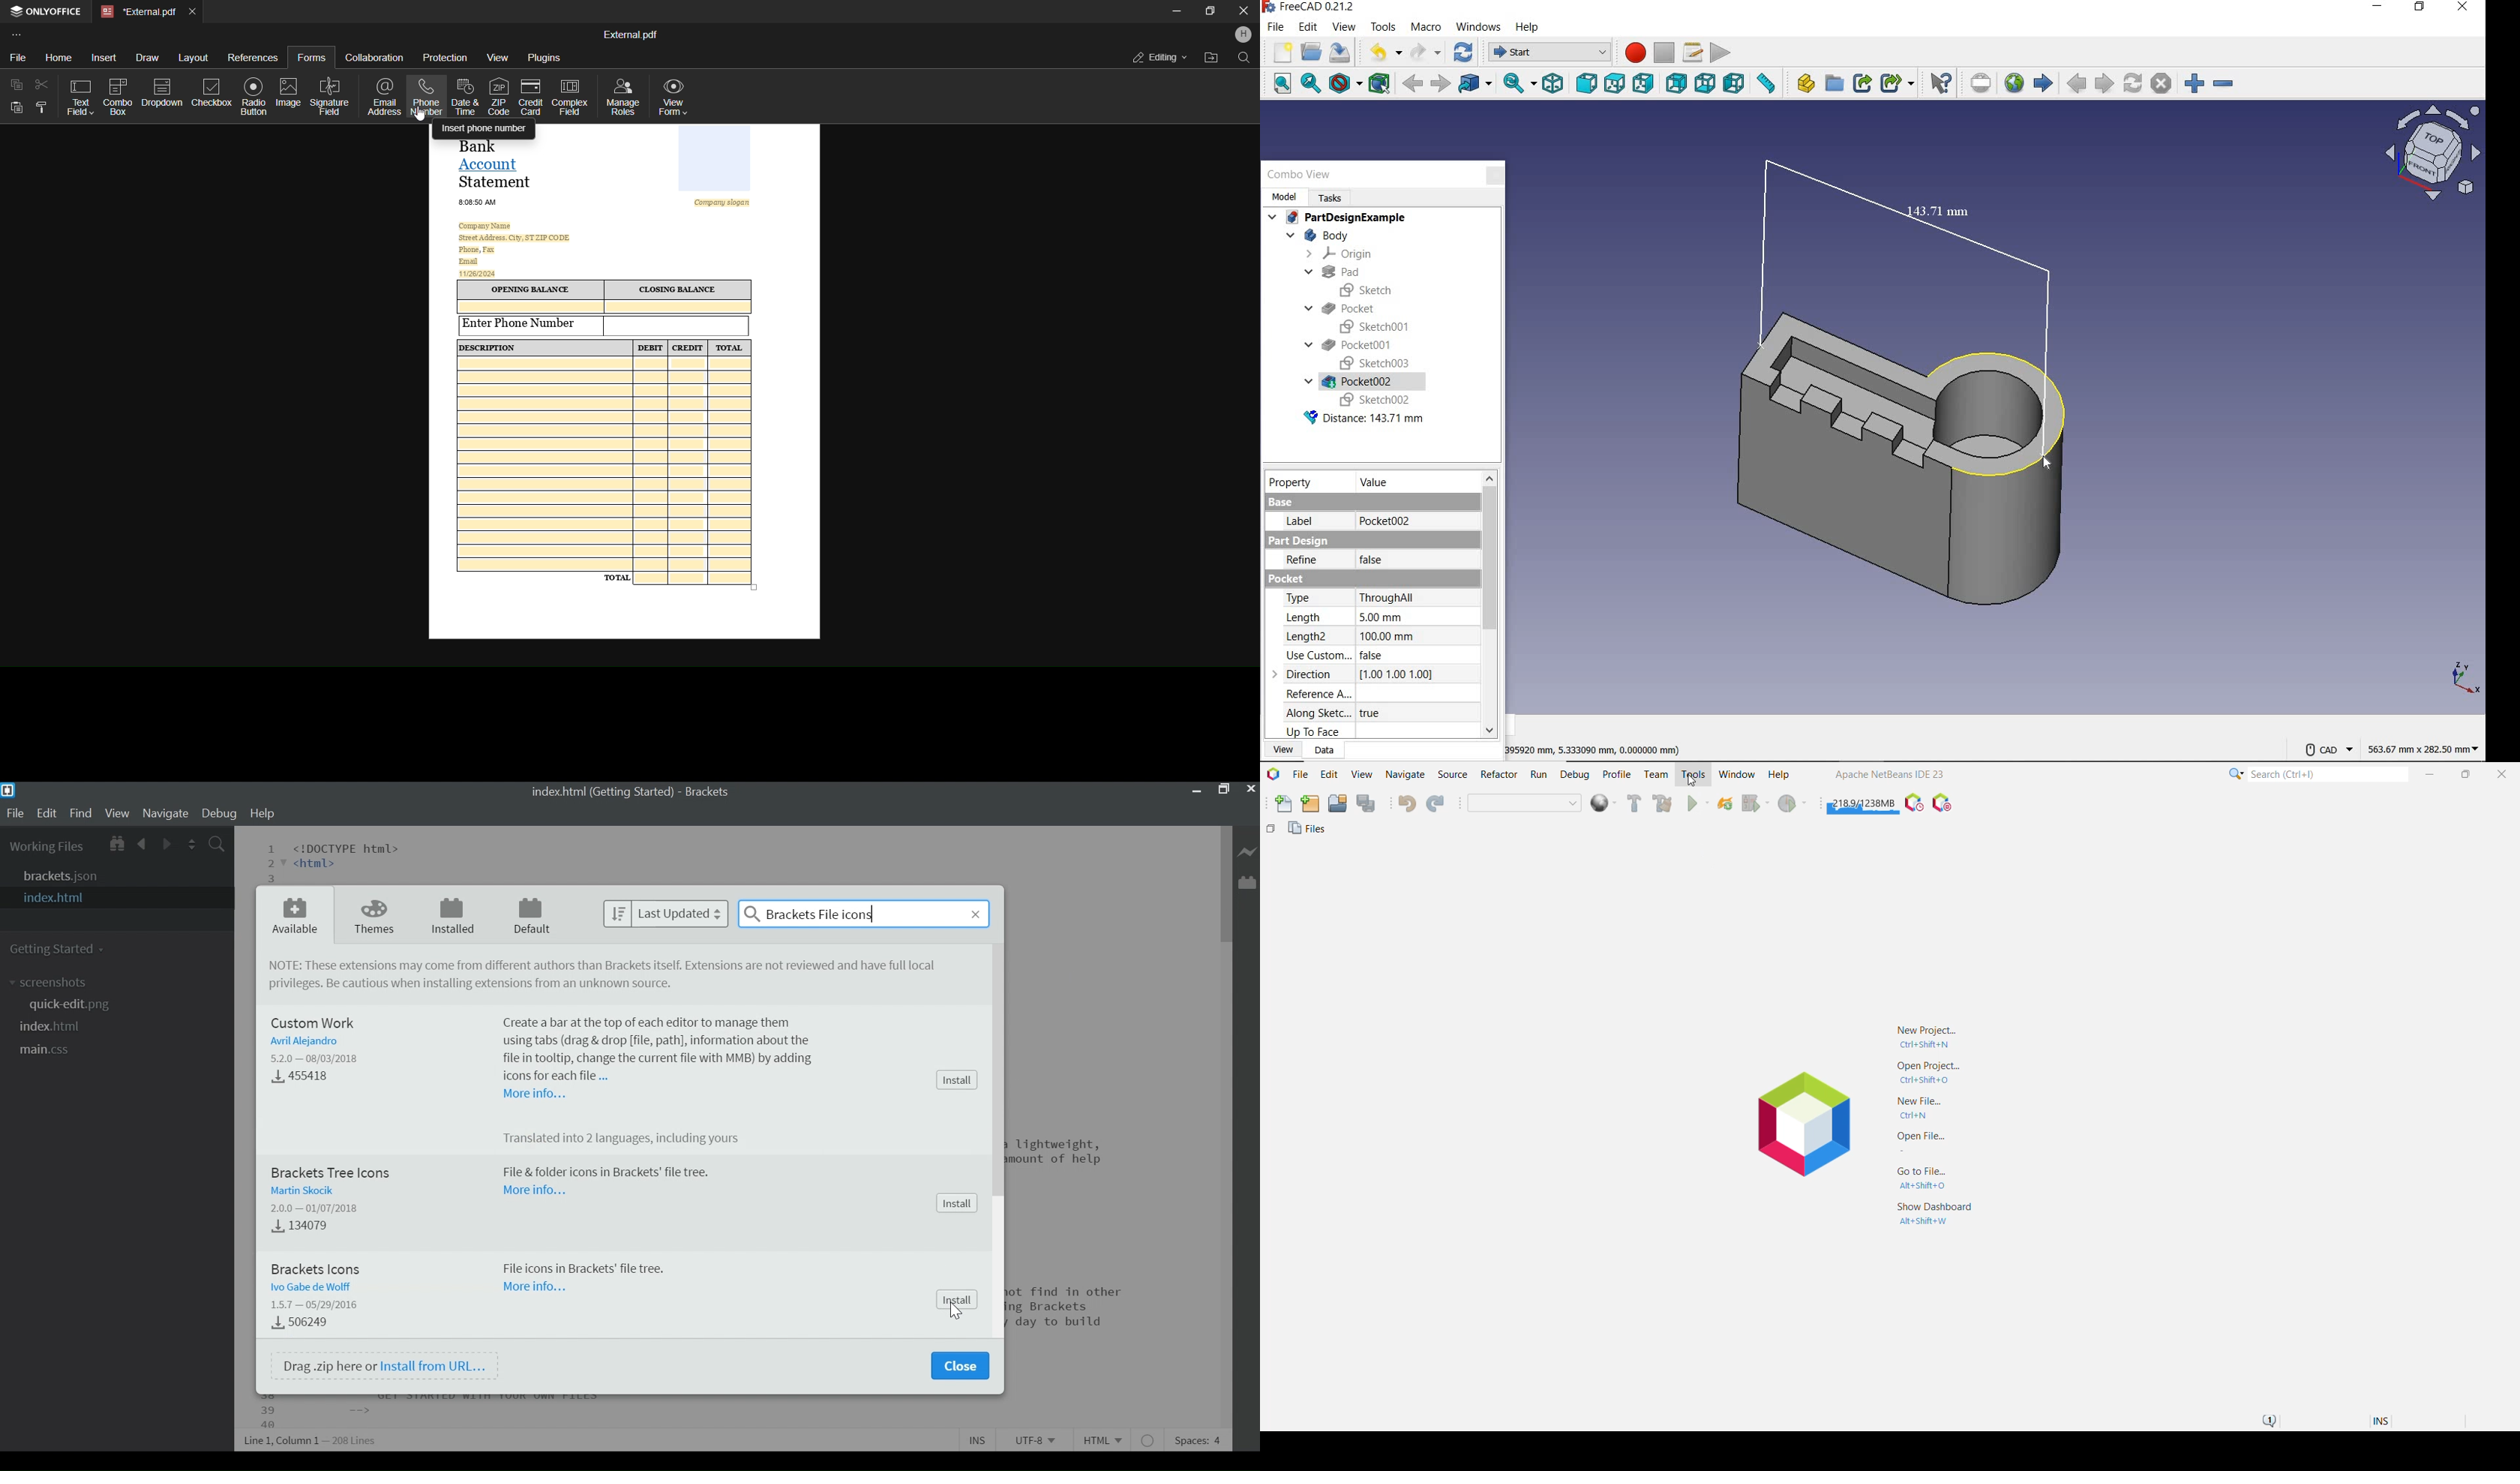 The height and width of the screenshot is (1484, 2520). What do you see at coordinates (465, 96) in the screenshot?
I see `date and time` at bounding box center [465, 96].